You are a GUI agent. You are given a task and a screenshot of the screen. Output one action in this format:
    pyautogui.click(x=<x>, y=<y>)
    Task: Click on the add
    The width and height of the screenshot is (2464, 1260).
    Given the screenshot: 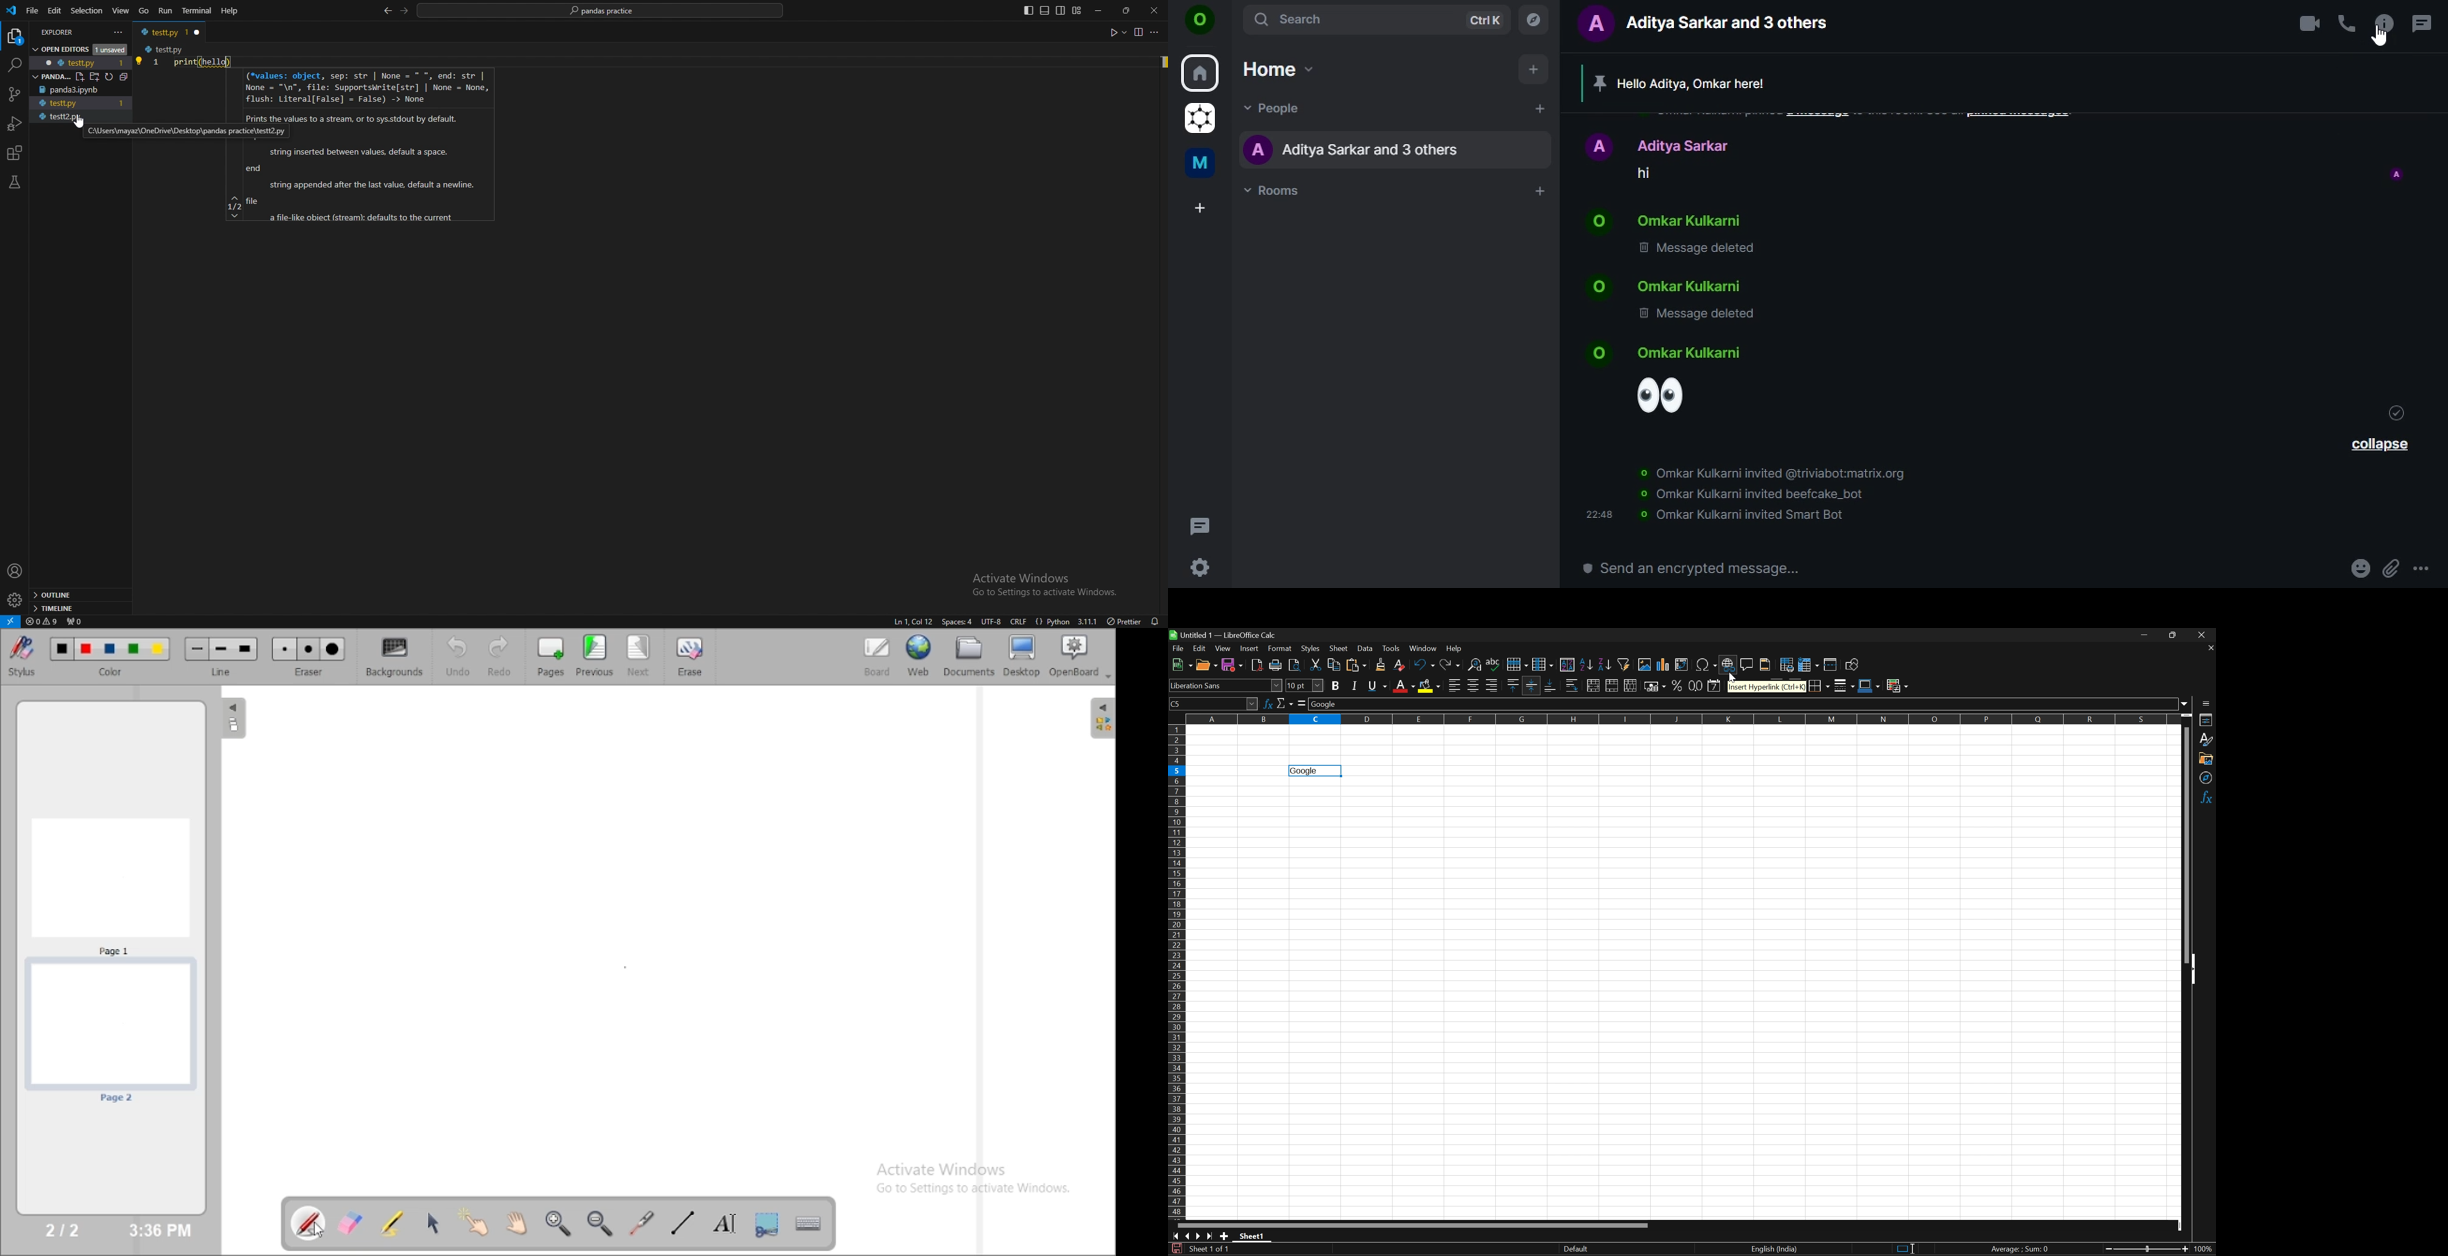 What is the action you would take?
    pyautogui.click(x=1533, y=71)
    